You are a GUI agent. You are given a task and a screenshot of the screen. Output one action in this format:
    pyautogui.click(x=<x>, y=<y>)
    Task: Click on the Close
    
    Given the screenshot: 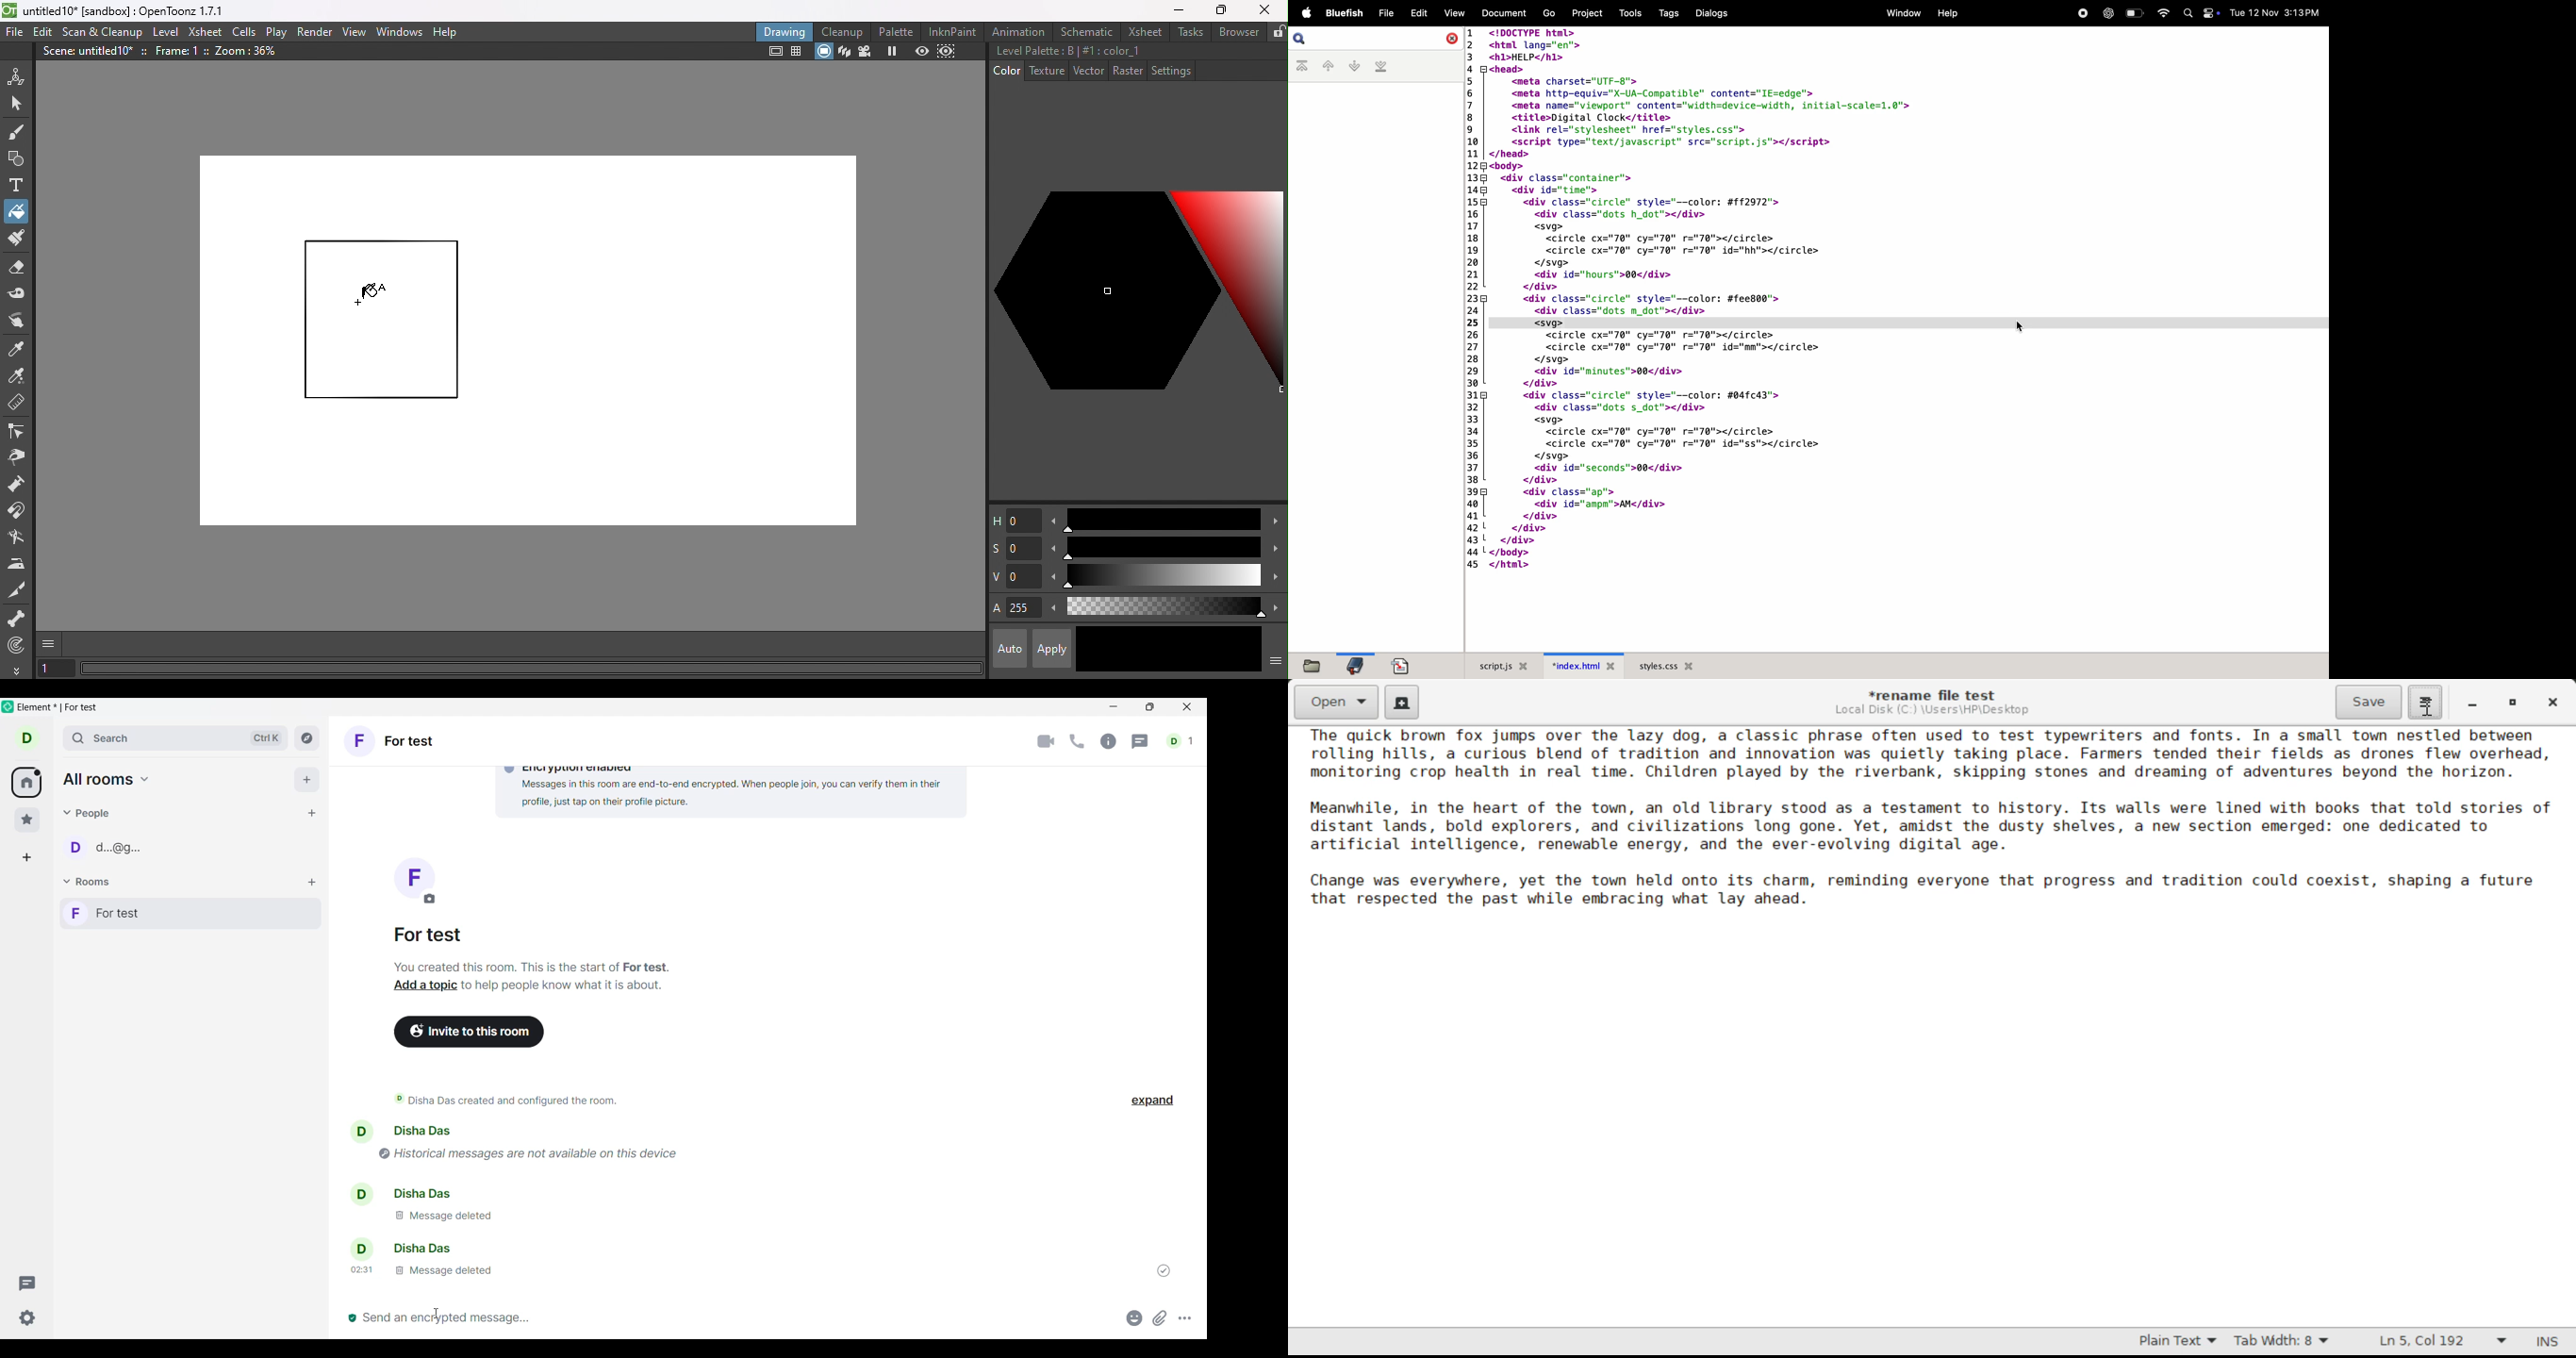 What is the action you would take?
    pyautogui.click(x=1265, y=9)
    